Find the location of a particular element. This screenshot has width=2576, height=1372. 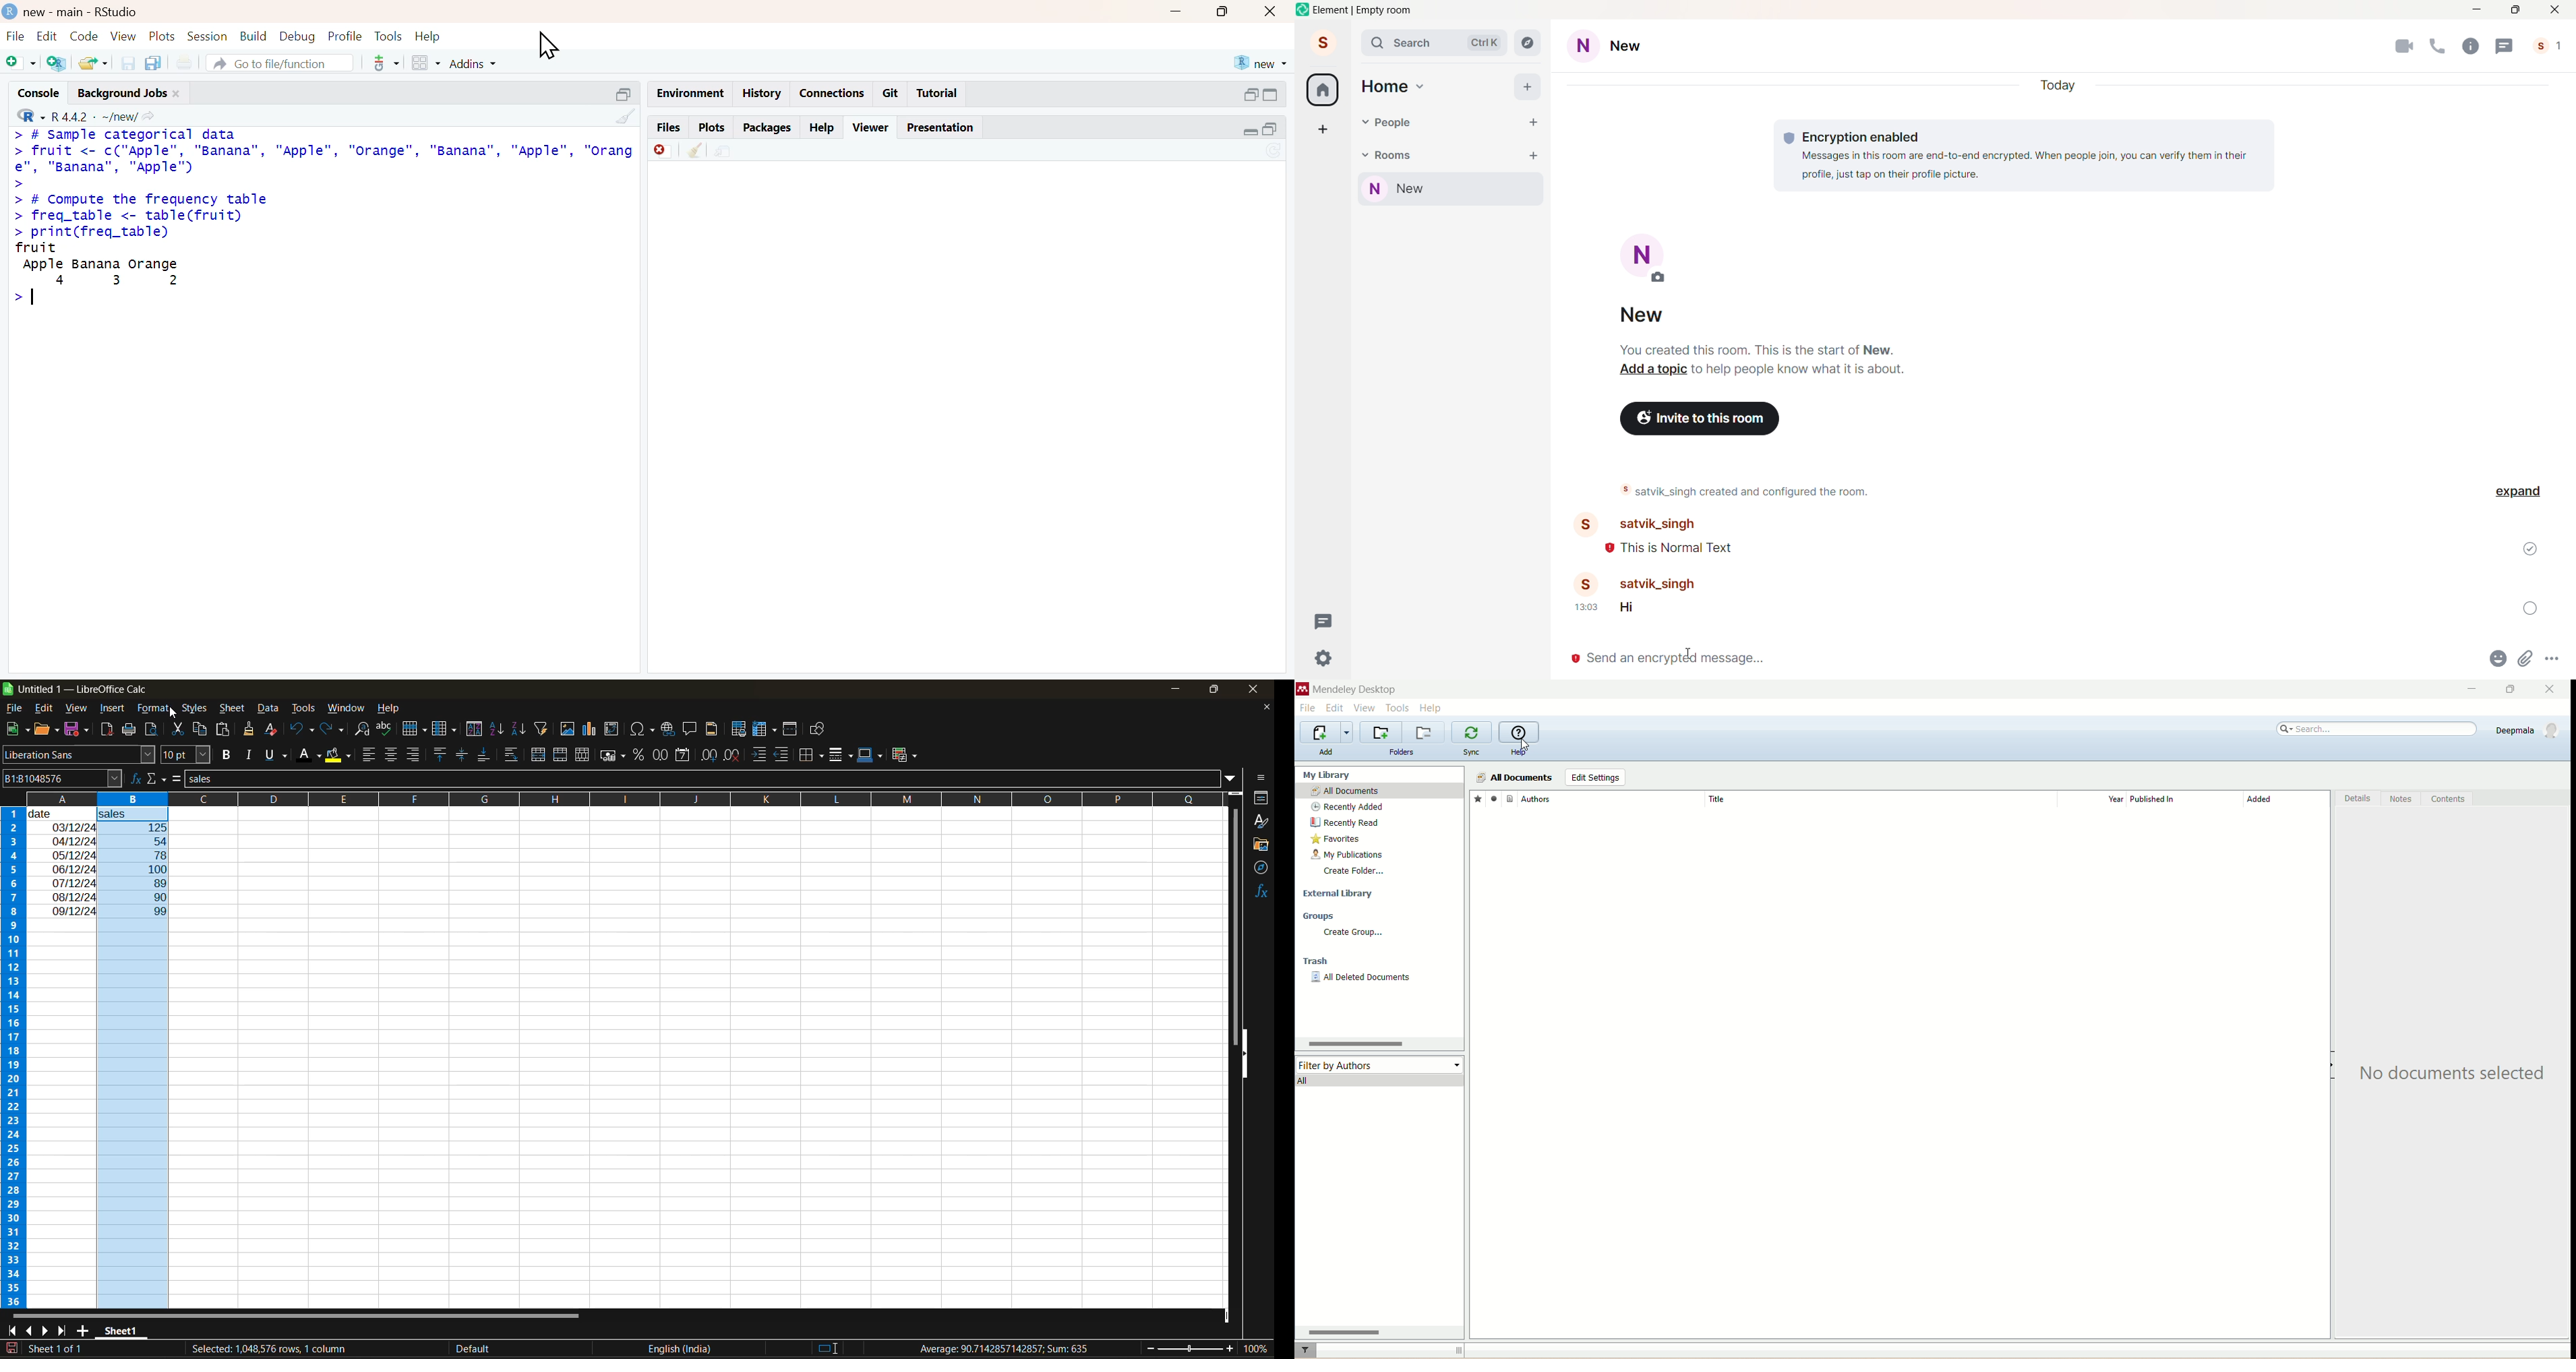

satvik_singh created and configured the room. is located at coordinates (1751, 490).